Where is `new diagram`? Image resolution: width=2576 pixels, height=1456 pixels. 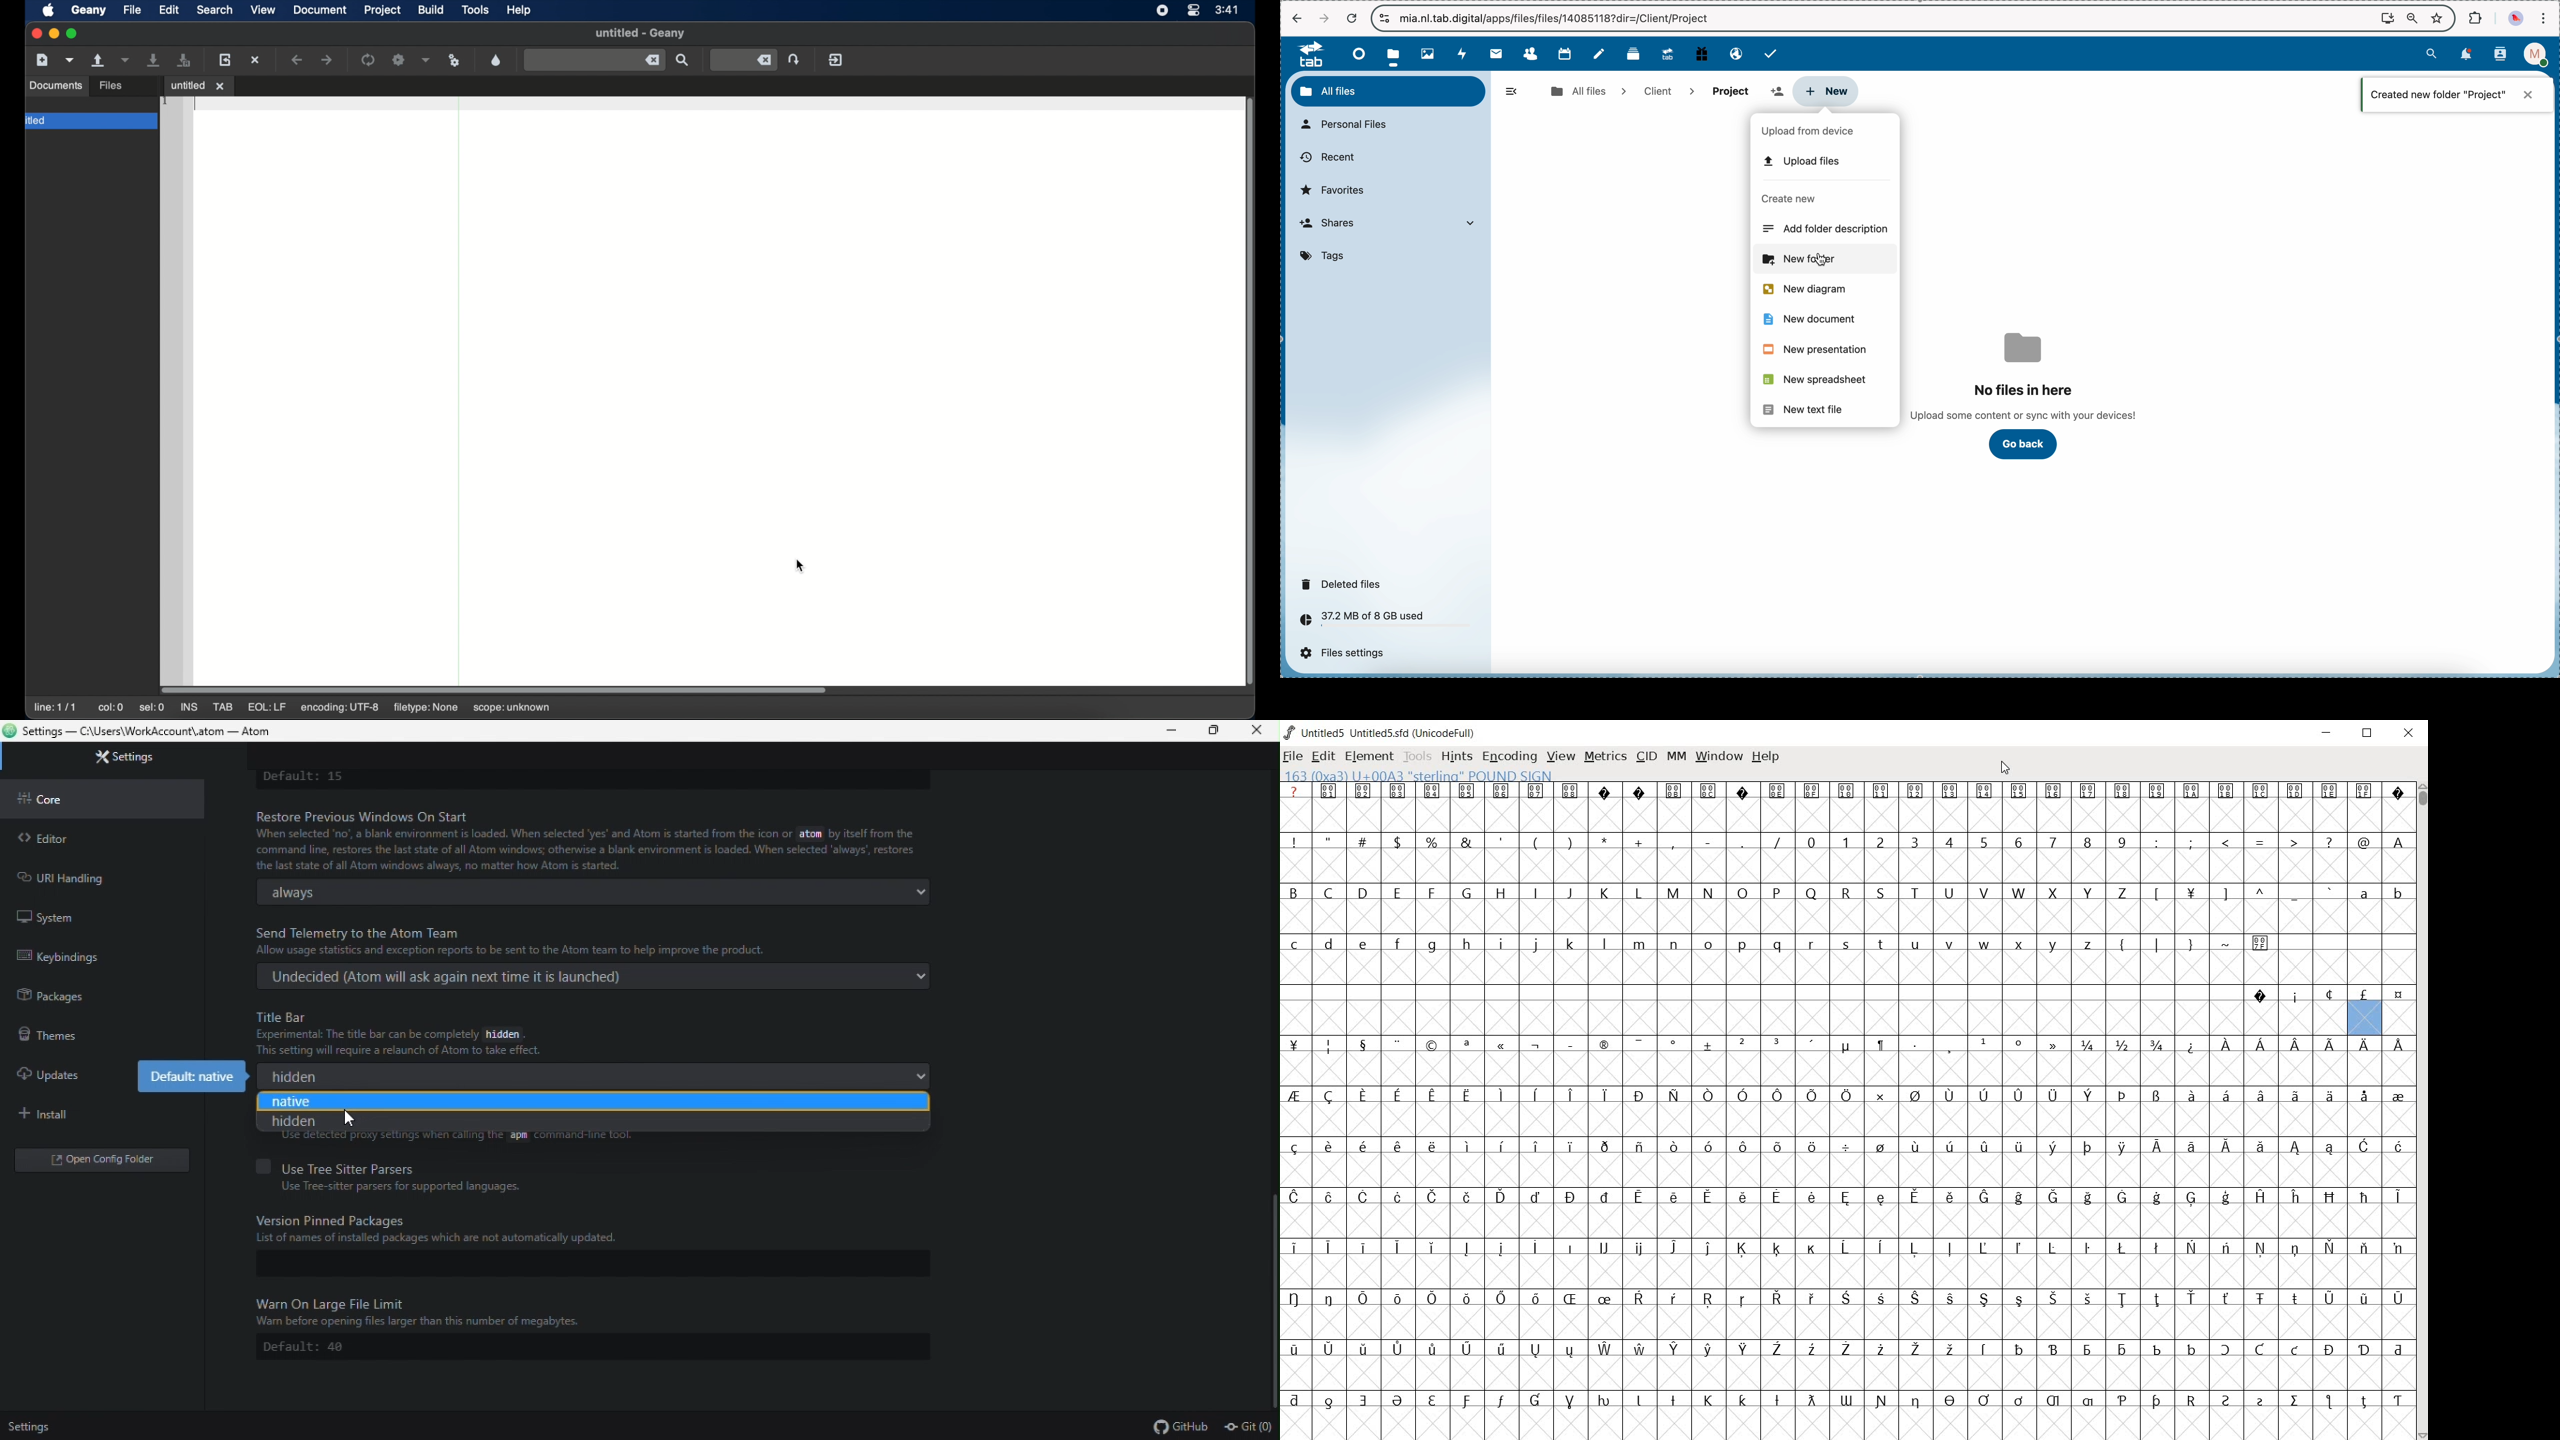
new diagram is located at coordinates (1802, 290).